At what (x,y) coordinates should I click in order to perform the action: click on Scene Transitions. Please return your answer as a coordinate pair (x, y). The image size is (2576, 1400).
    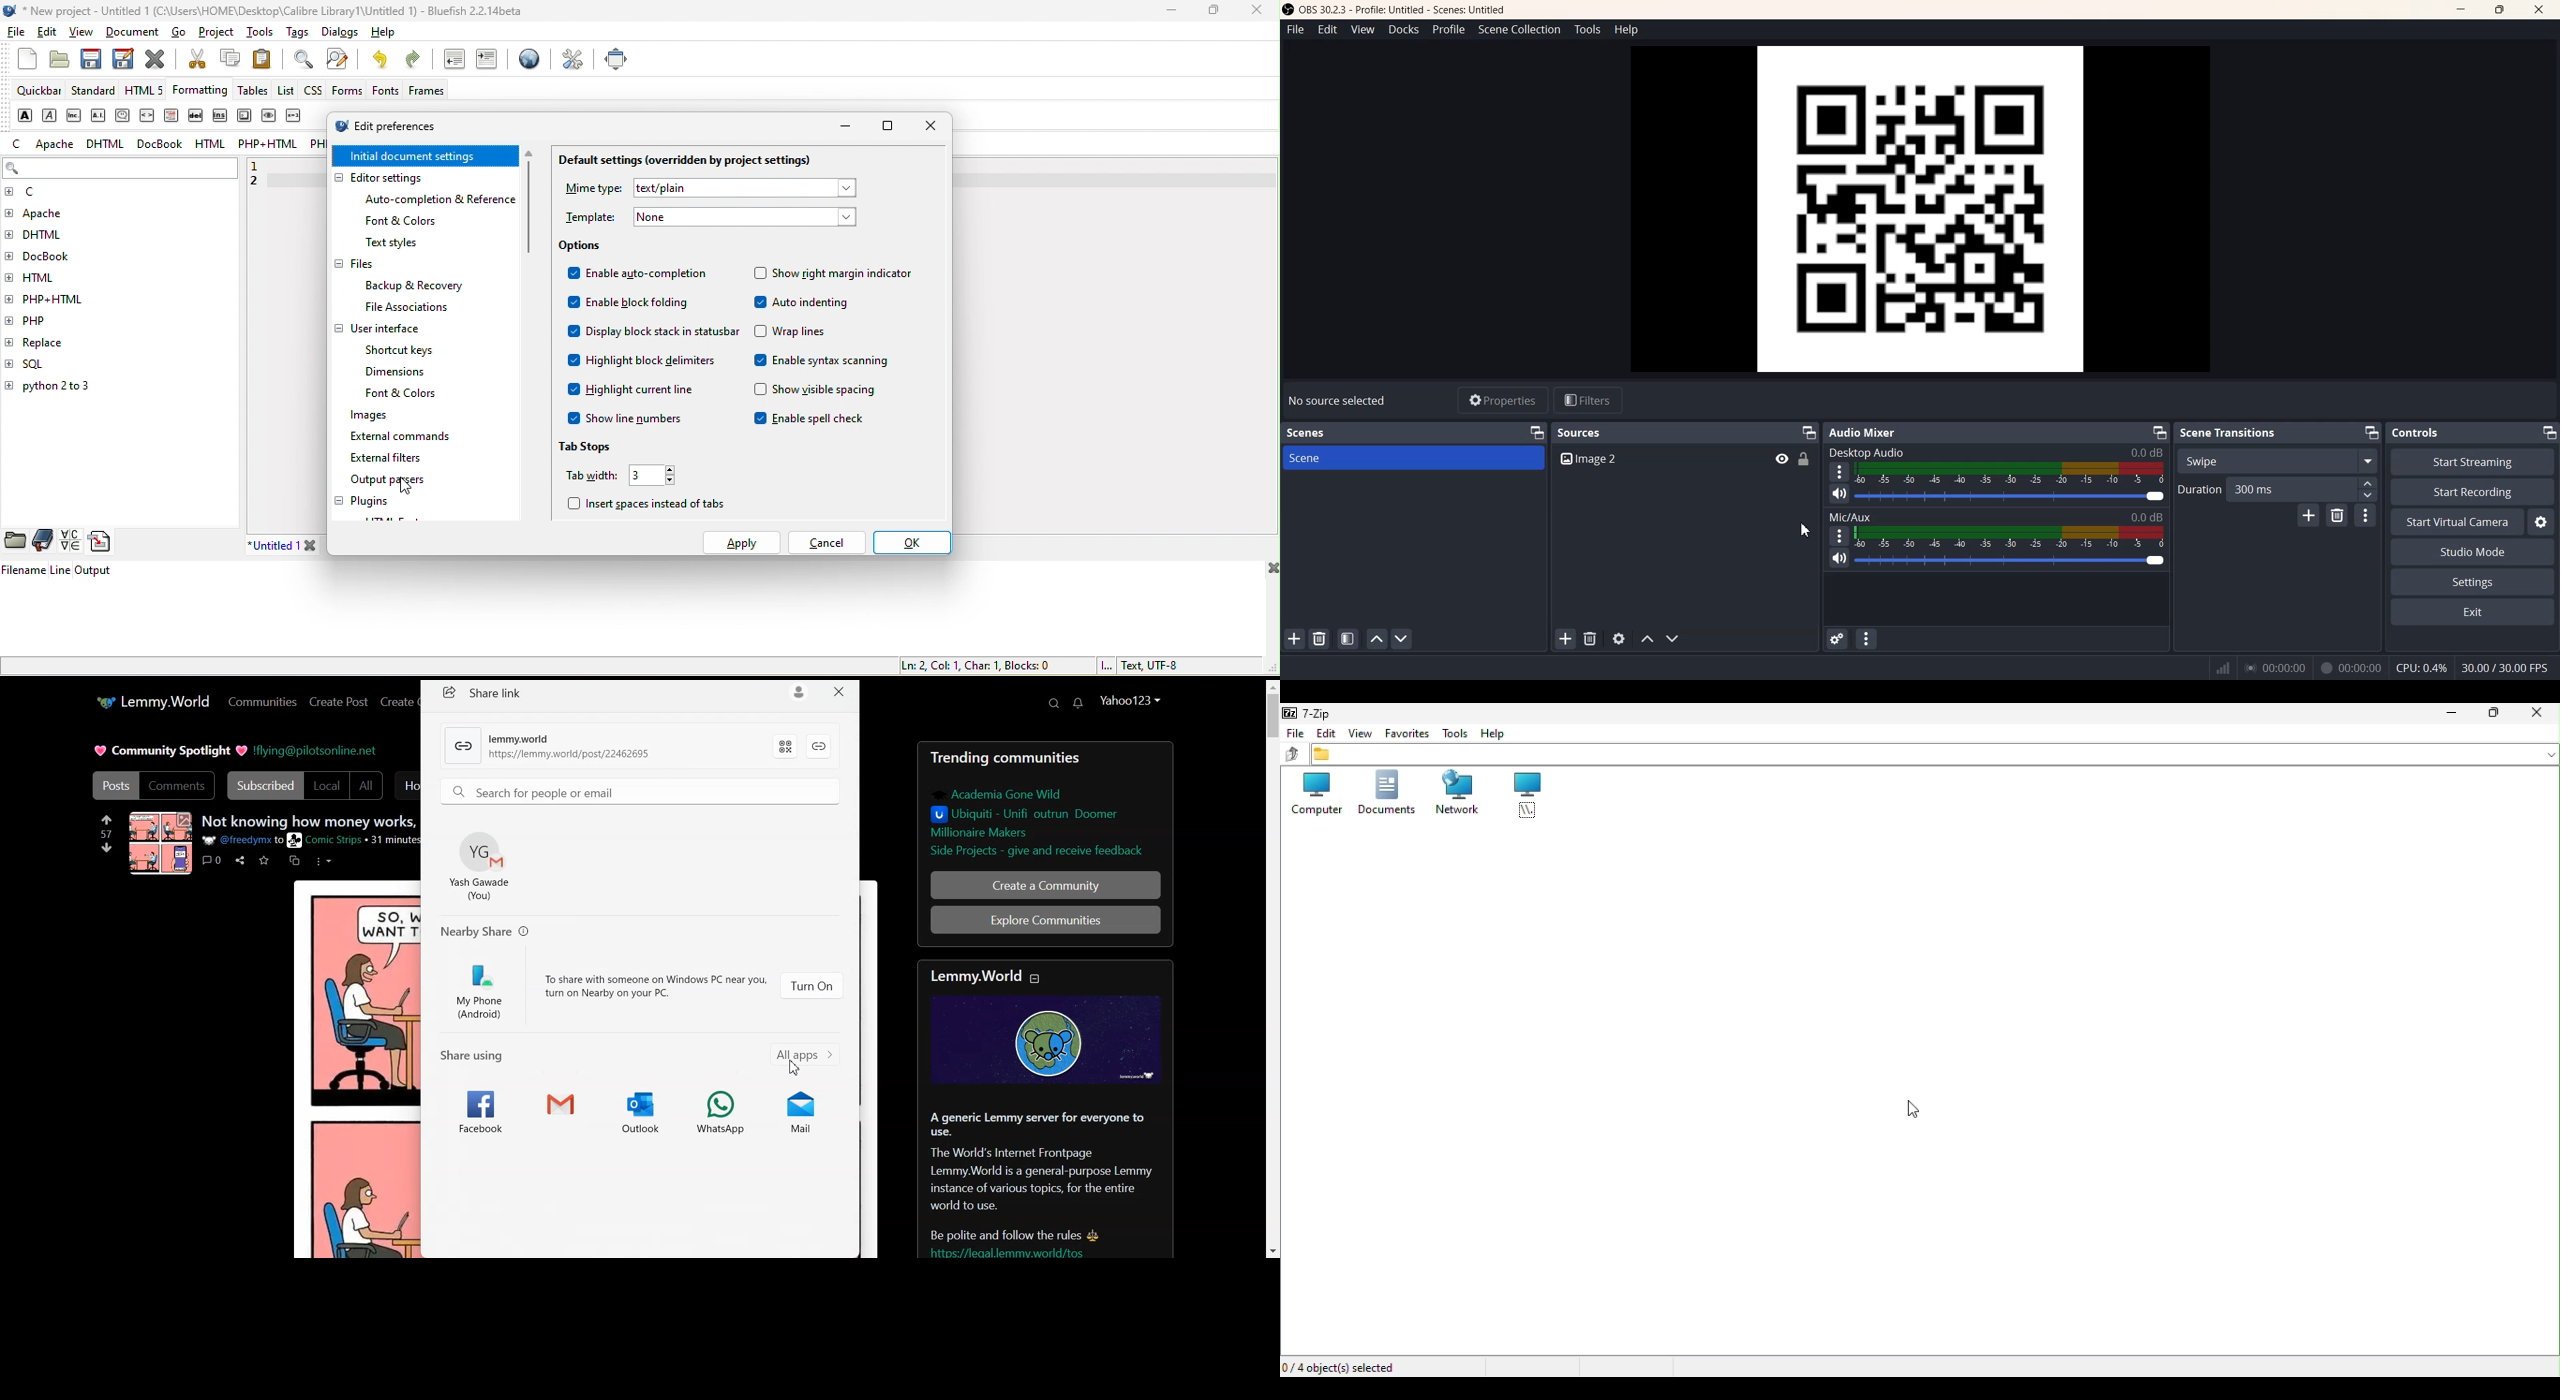
    Looking at the image, I should click on (2229, 433).